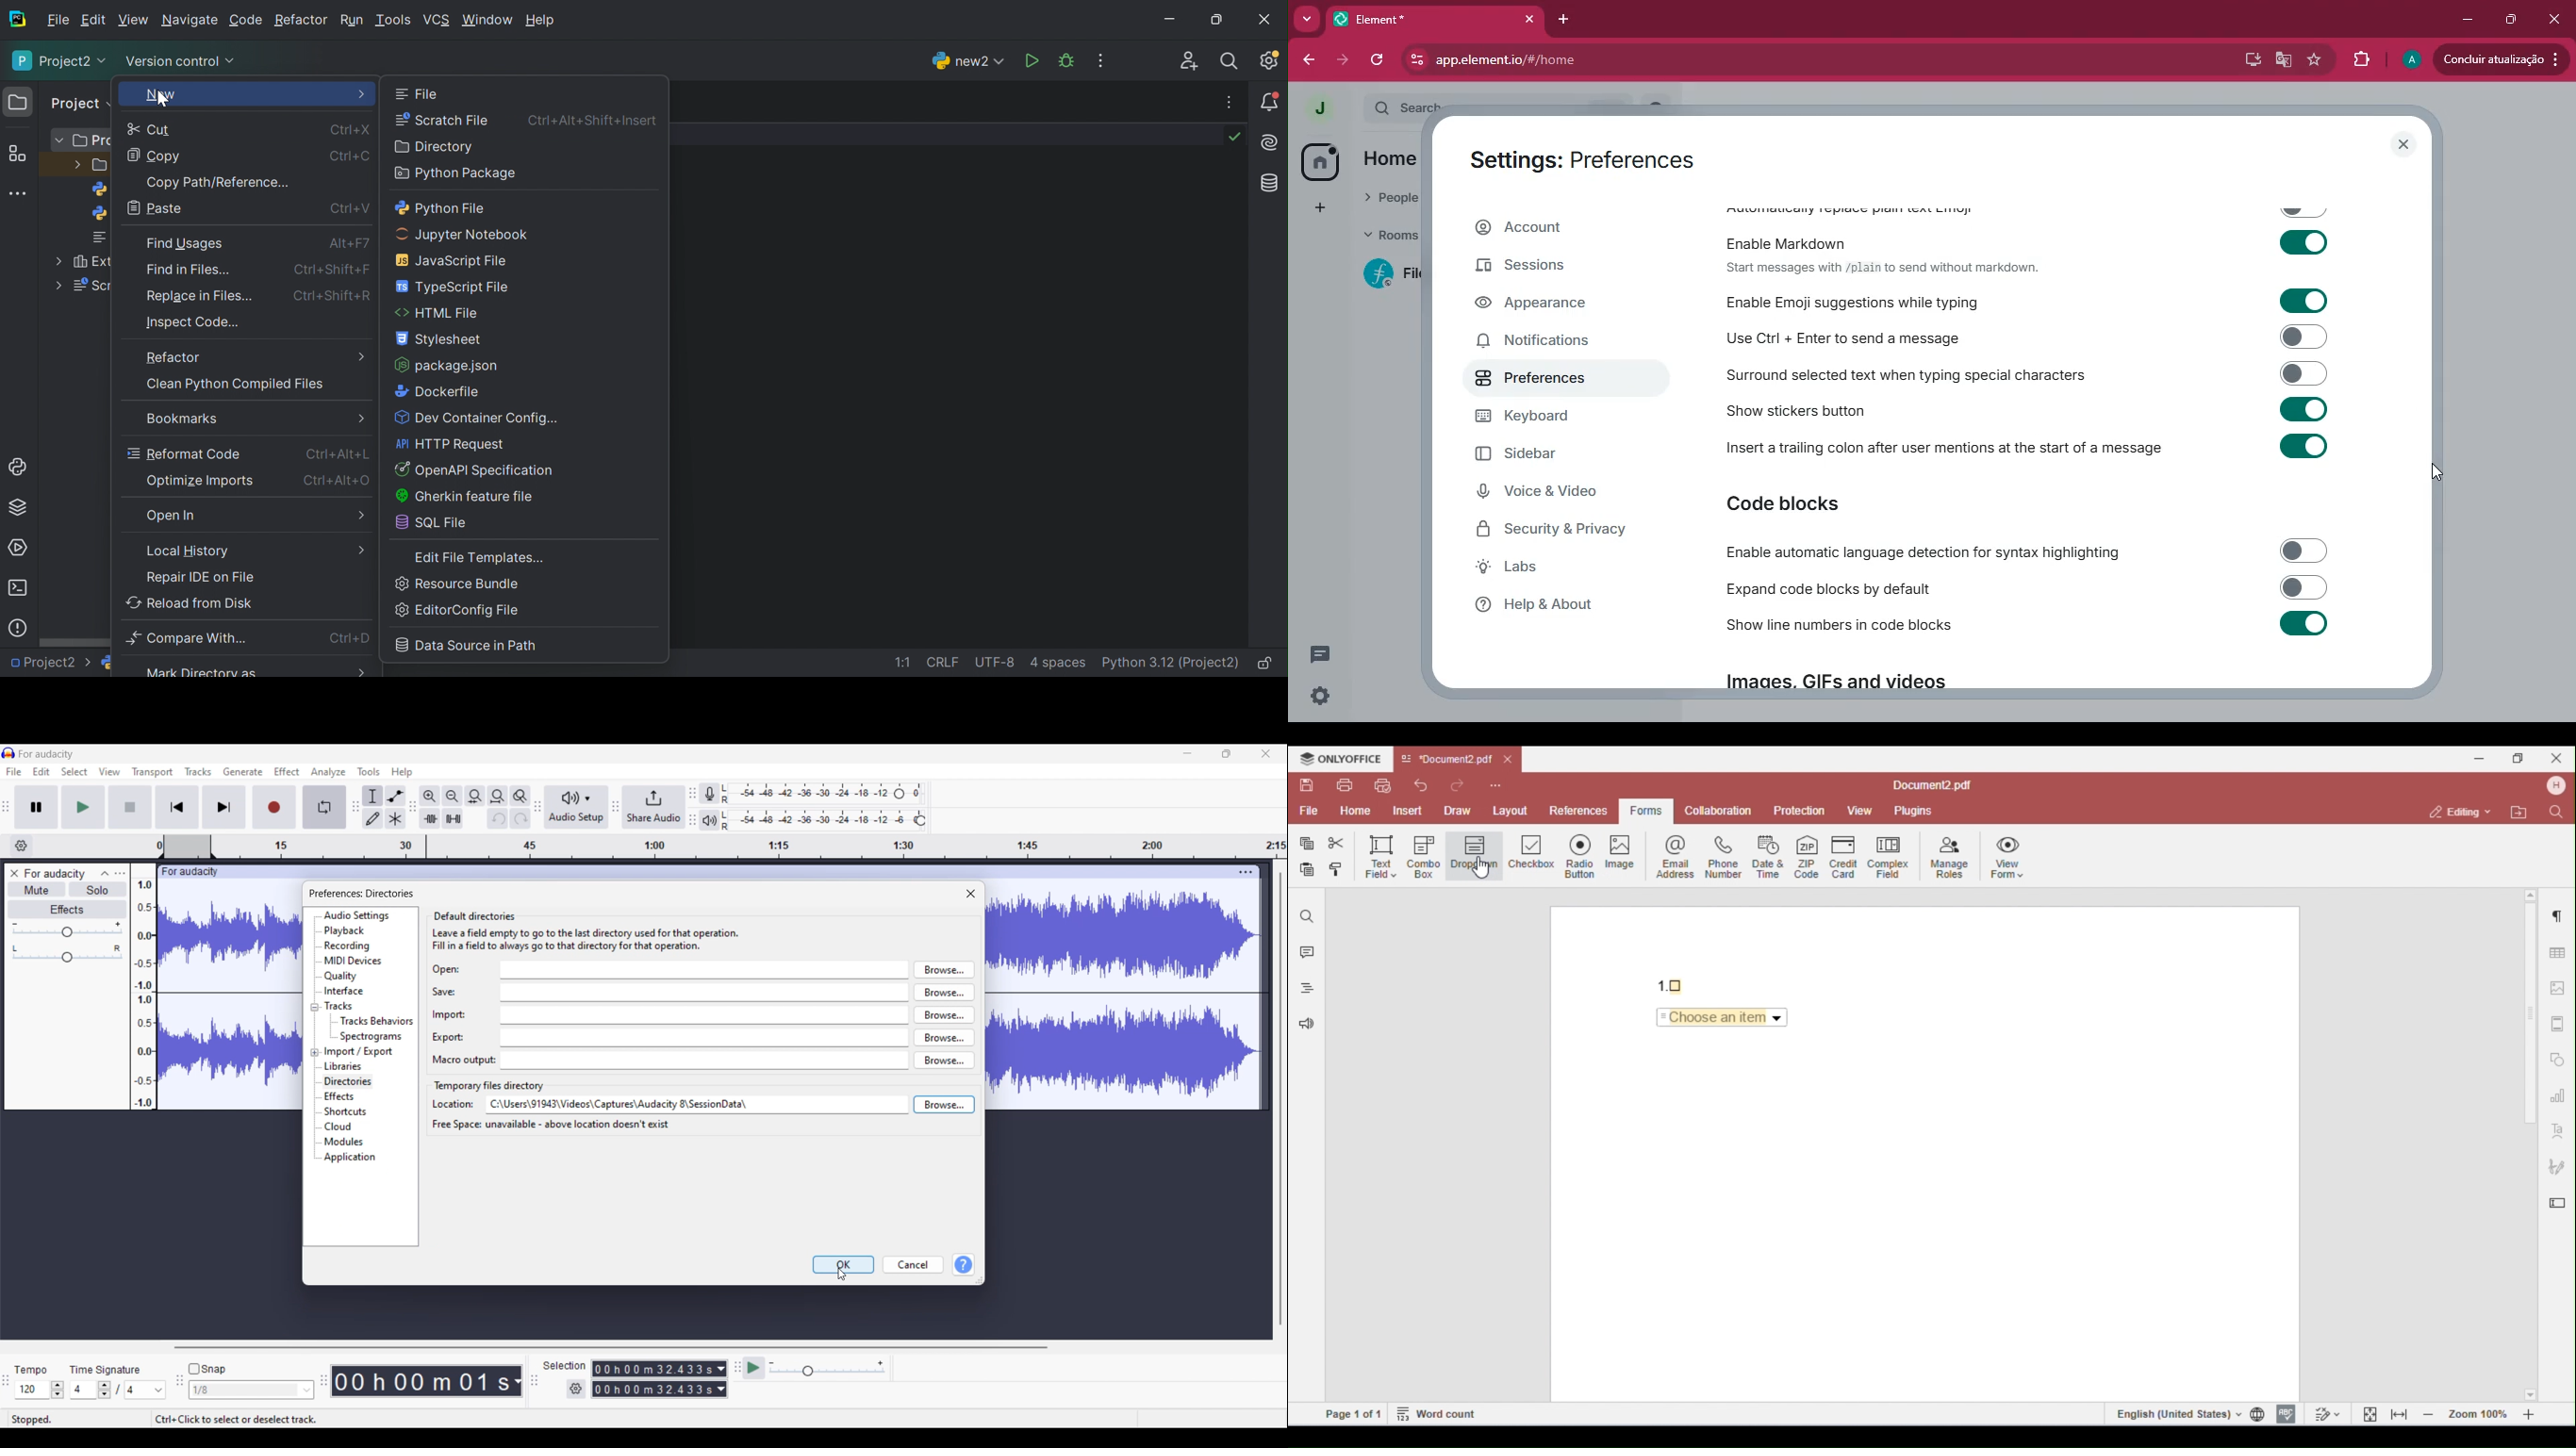 This screenshot has width=2576, height=1456. Describe the element at coordinates (1390, 160) in the screenshot. I see `home` at that location.